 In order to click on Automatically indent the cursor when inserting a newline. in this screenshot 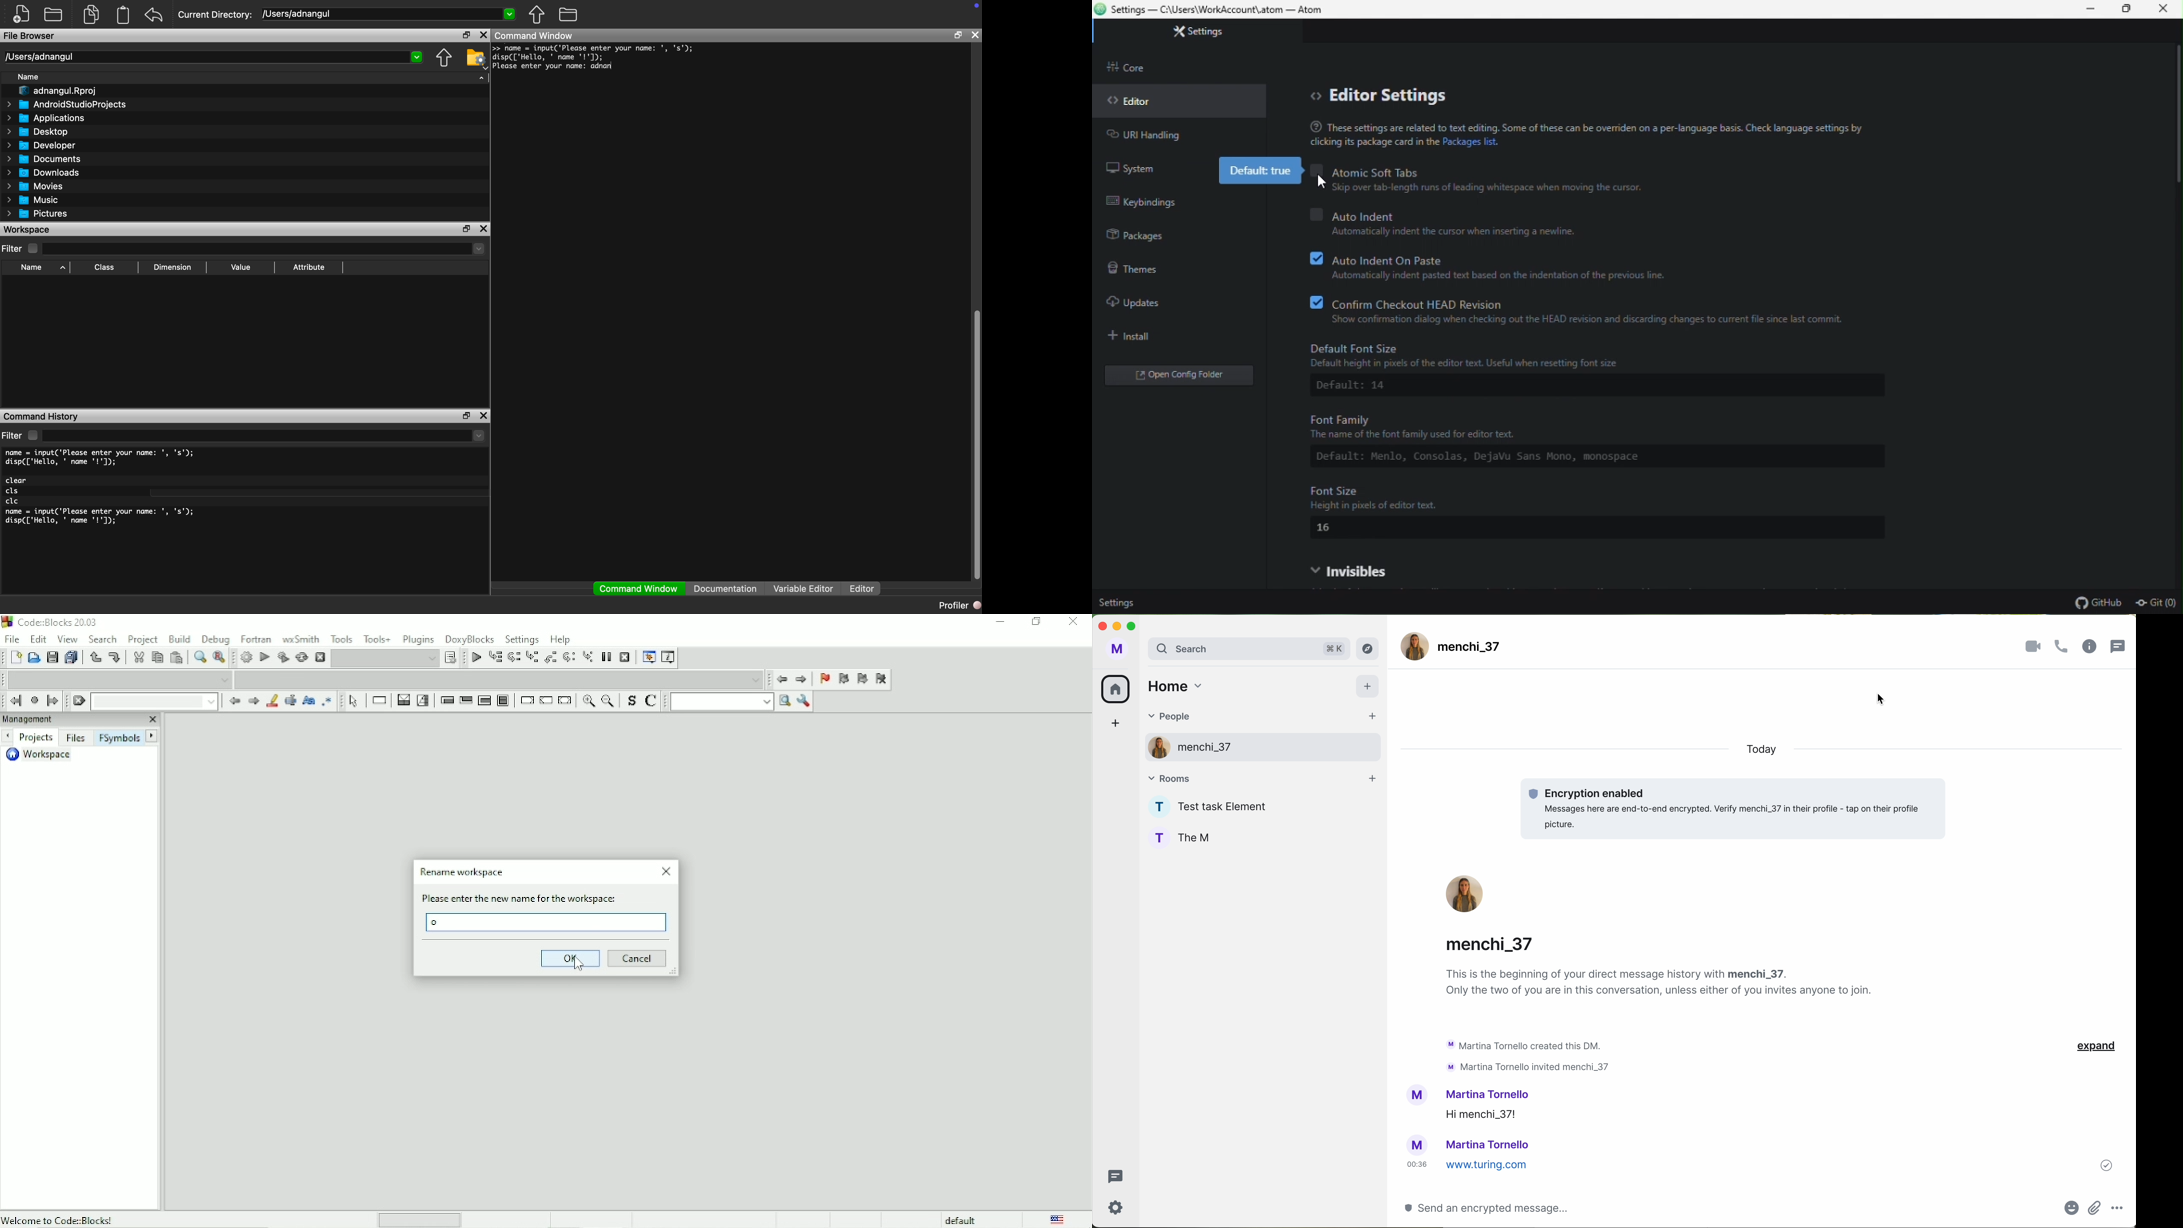, I will do `click(1456, 232)`.